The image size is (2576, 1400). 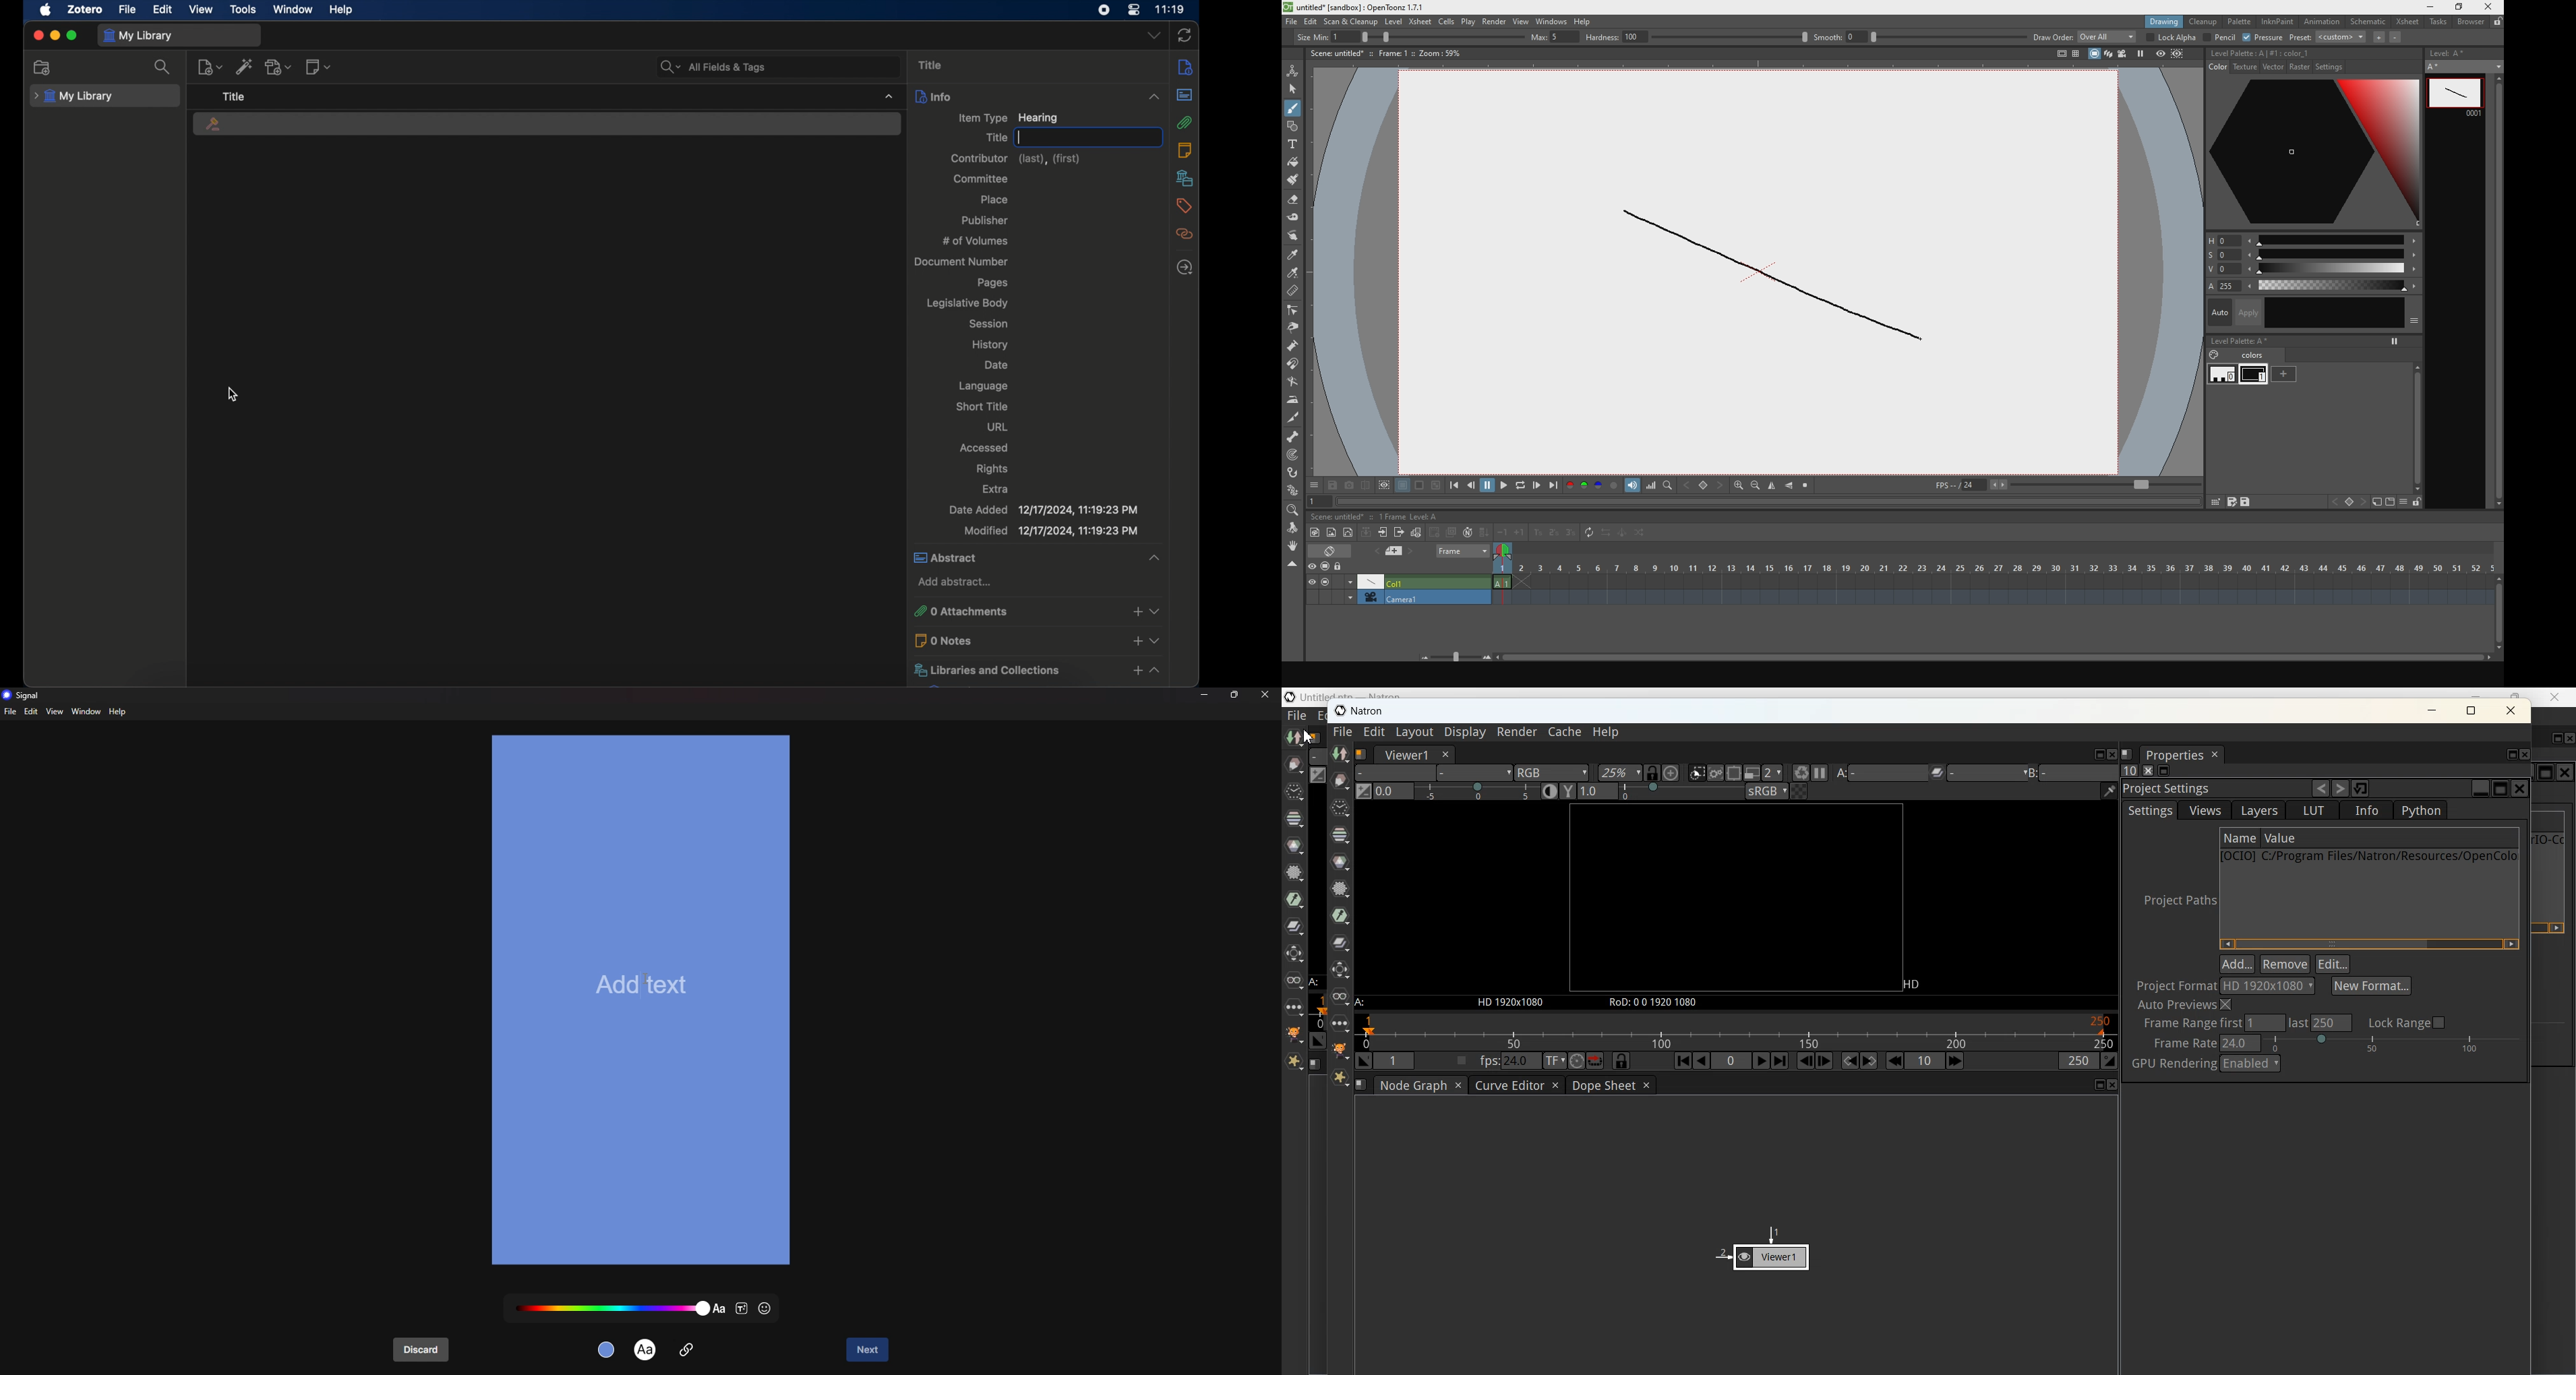 What do you see at coordinates (686, 1348) in the screenshot?
I see `attachment` at bounding box center [686, 1348].